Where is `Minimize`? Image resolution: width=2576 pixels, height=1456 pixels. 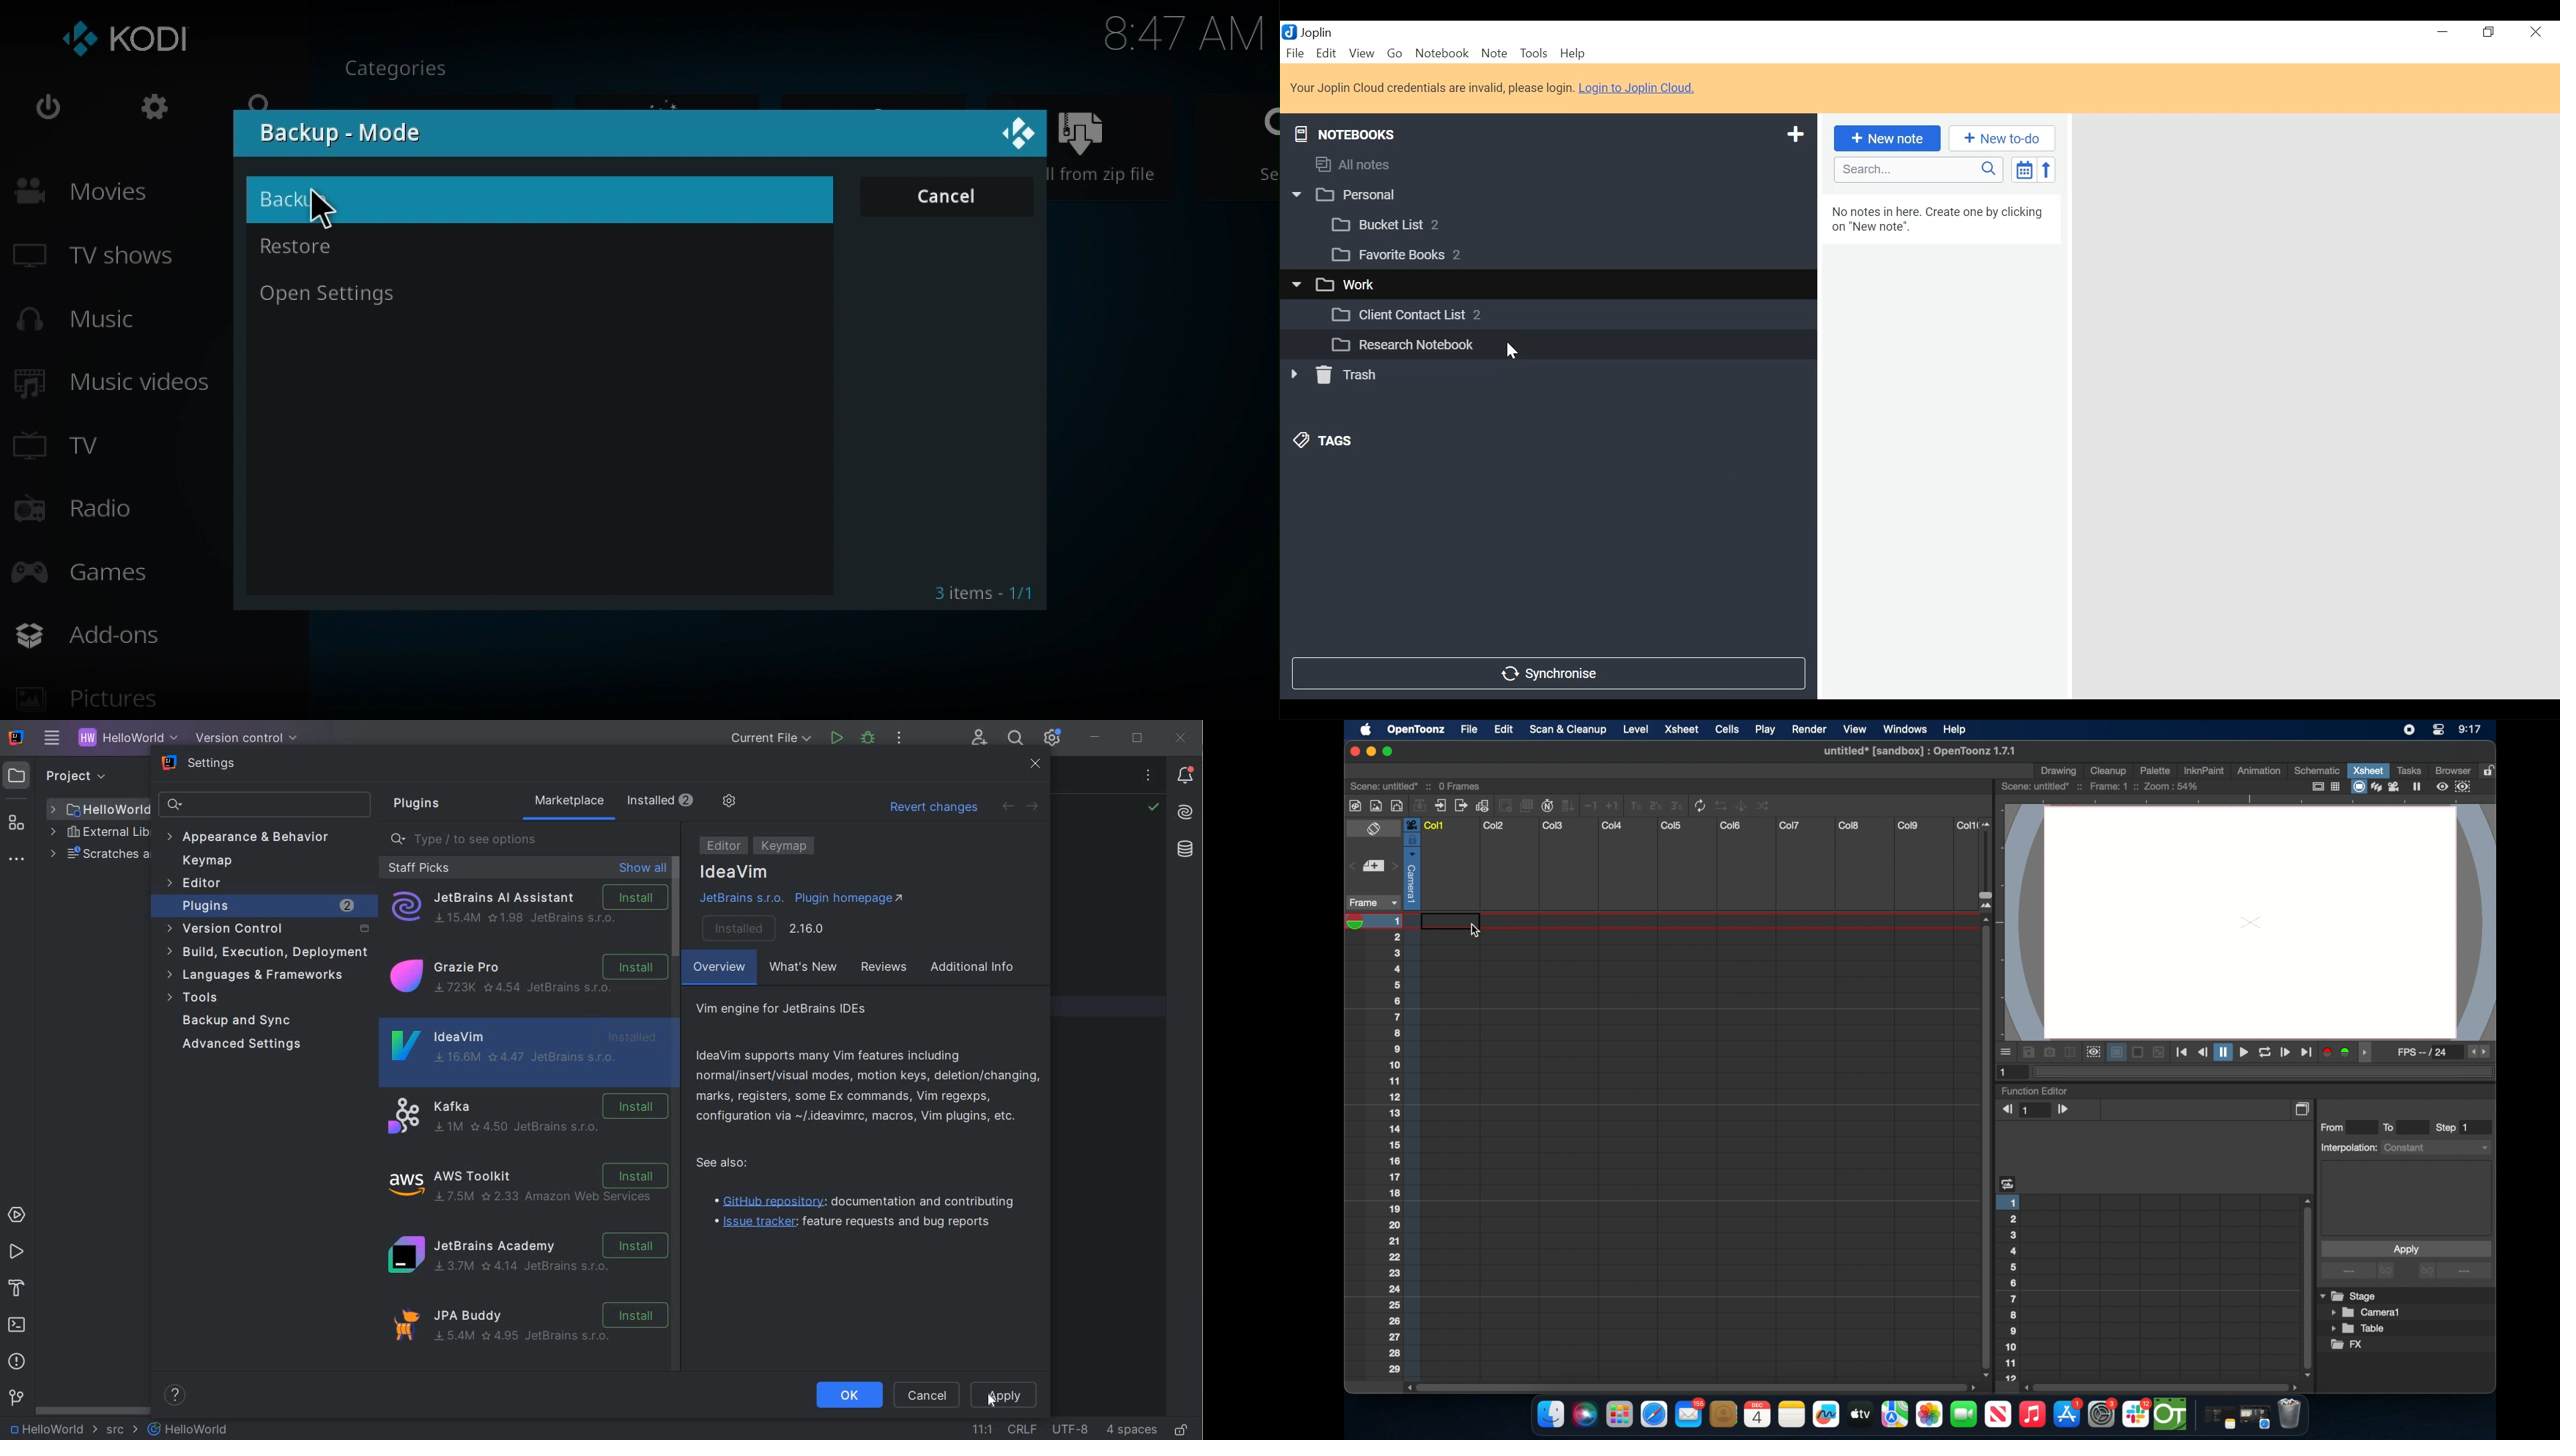
Minimize is located at coordinates (2441, 32).